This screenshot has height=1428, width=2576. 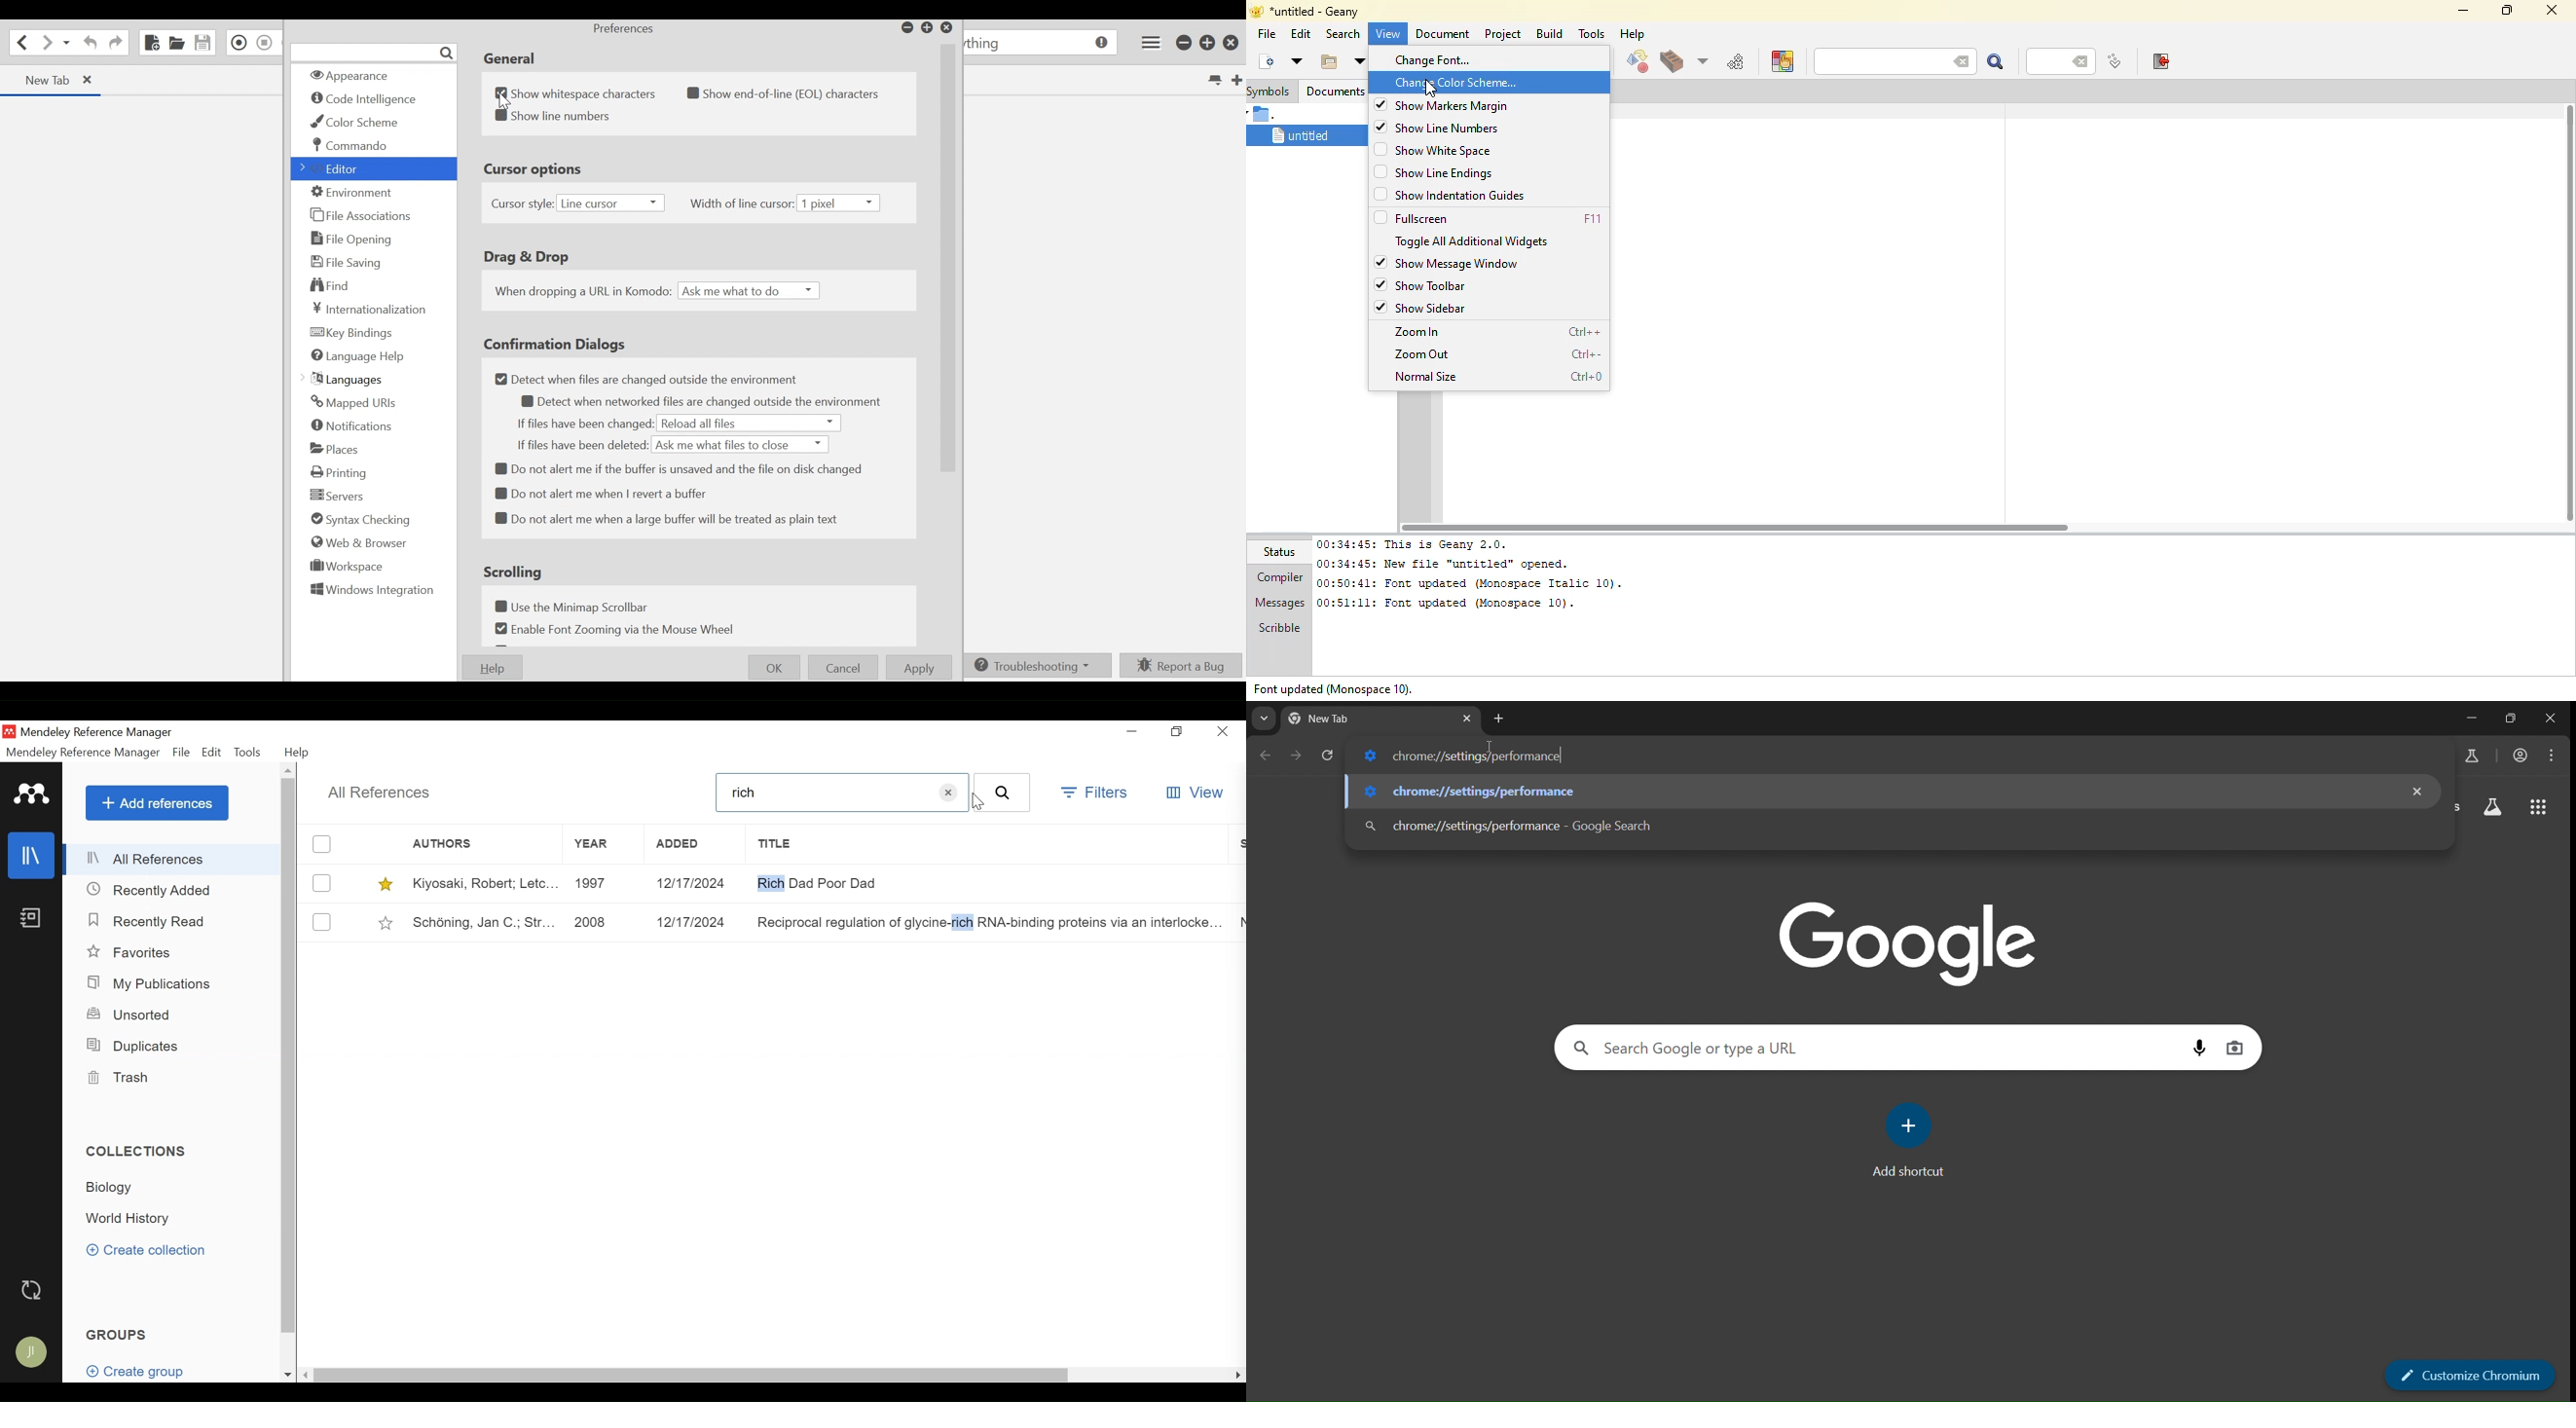 I want to click on My Publication, so click(x=153, y=983).